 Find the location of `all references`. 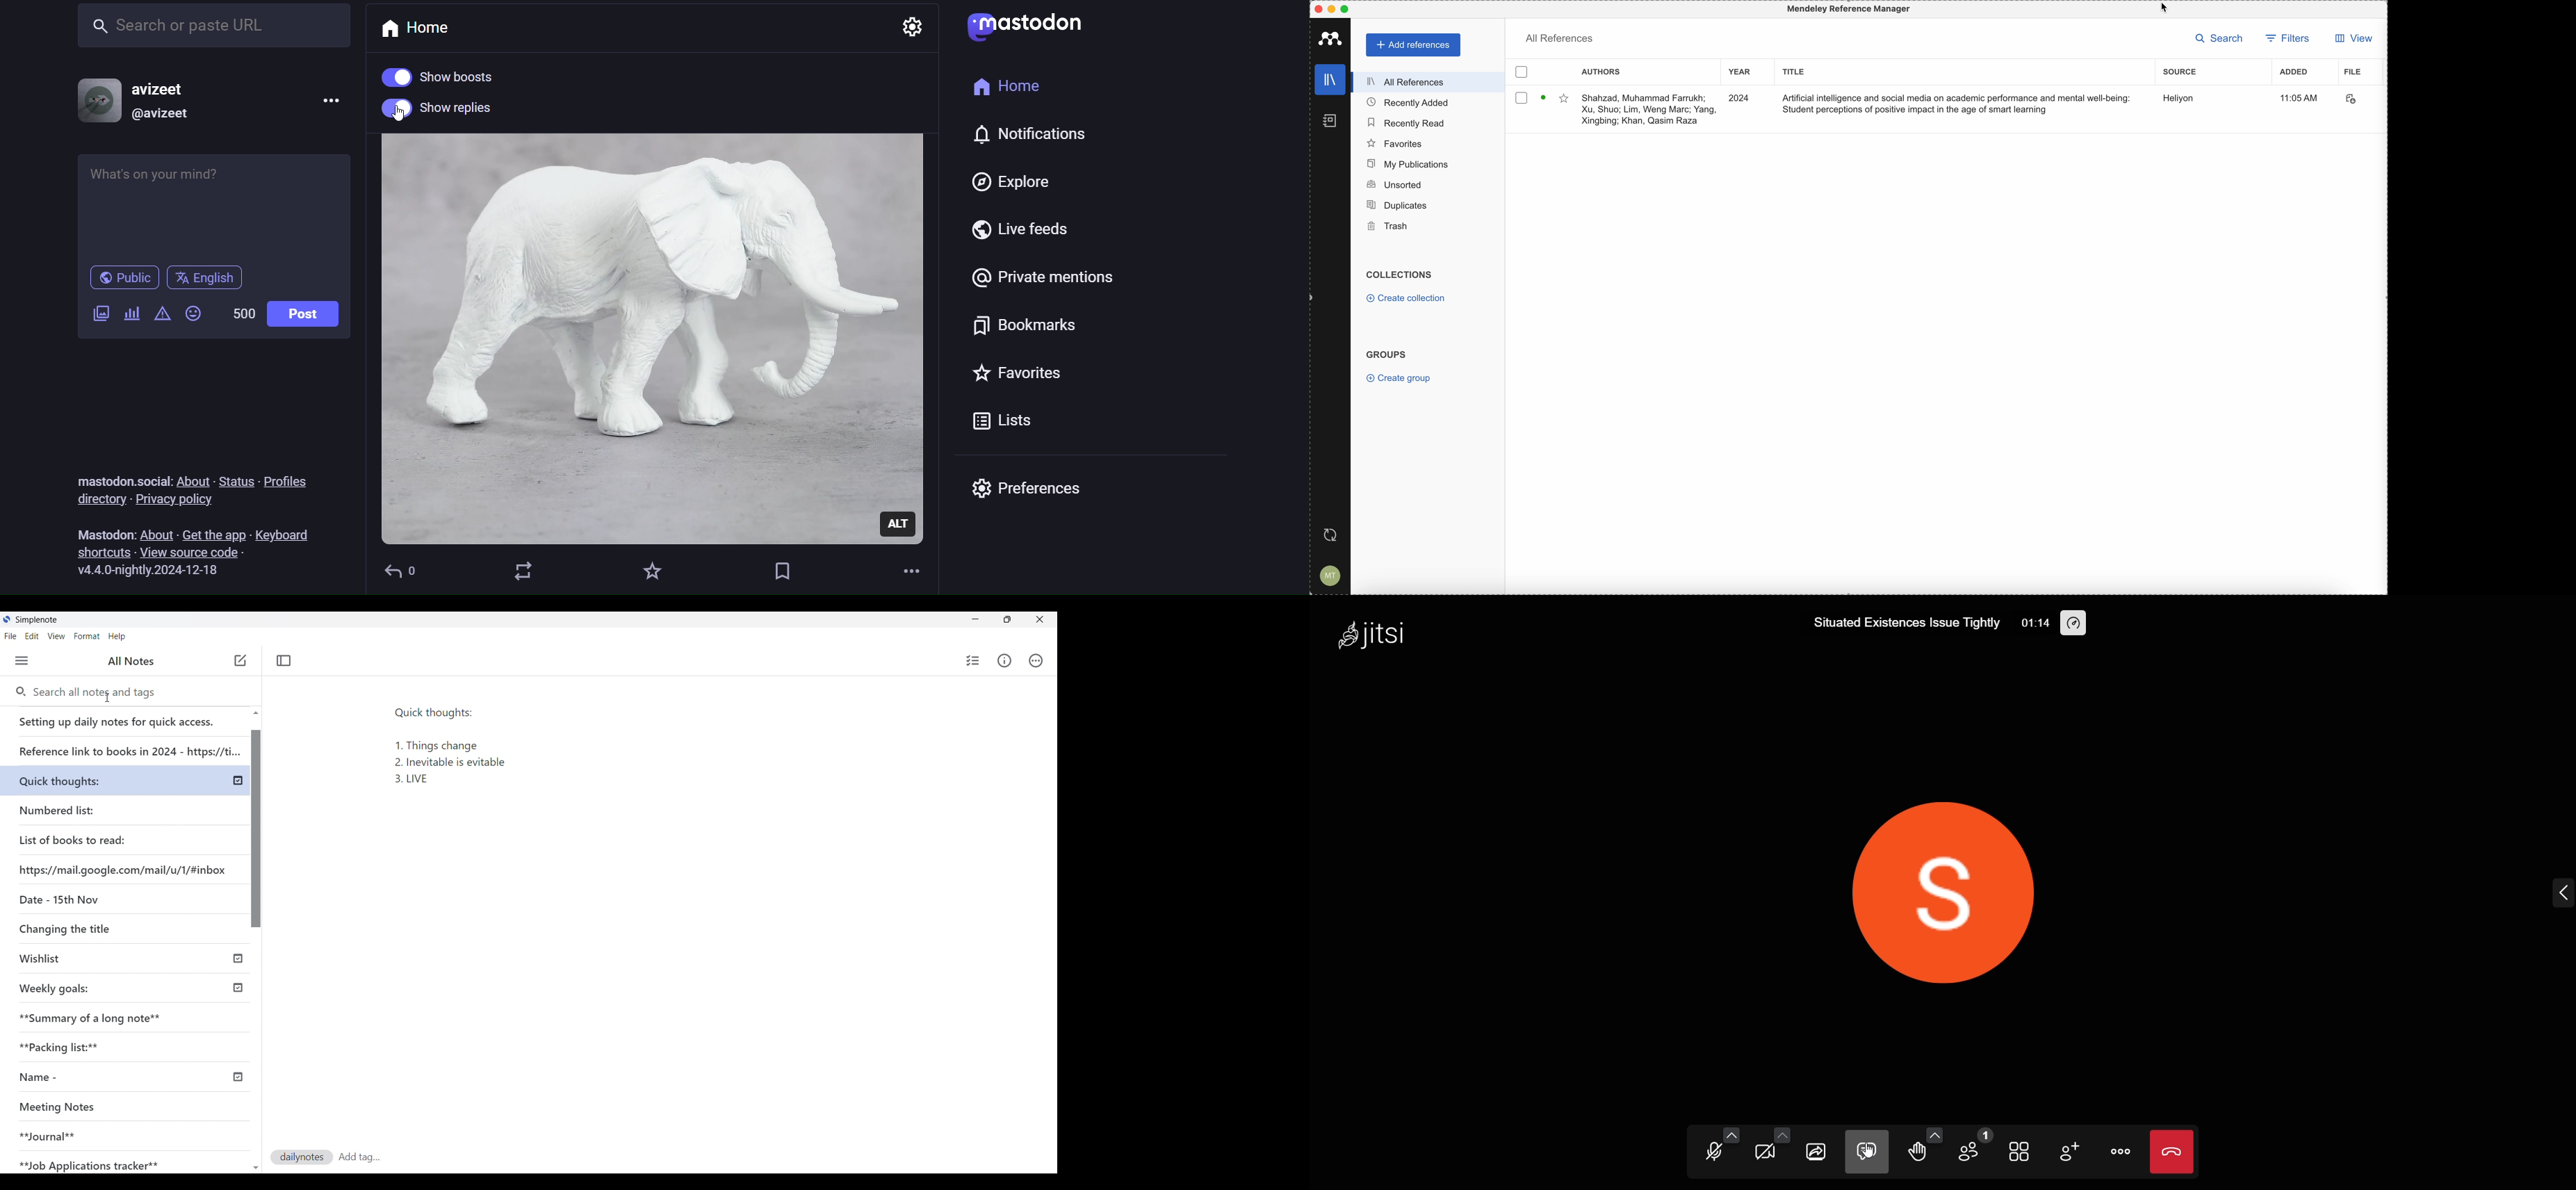

all references is located at coordinates (1561, 38).